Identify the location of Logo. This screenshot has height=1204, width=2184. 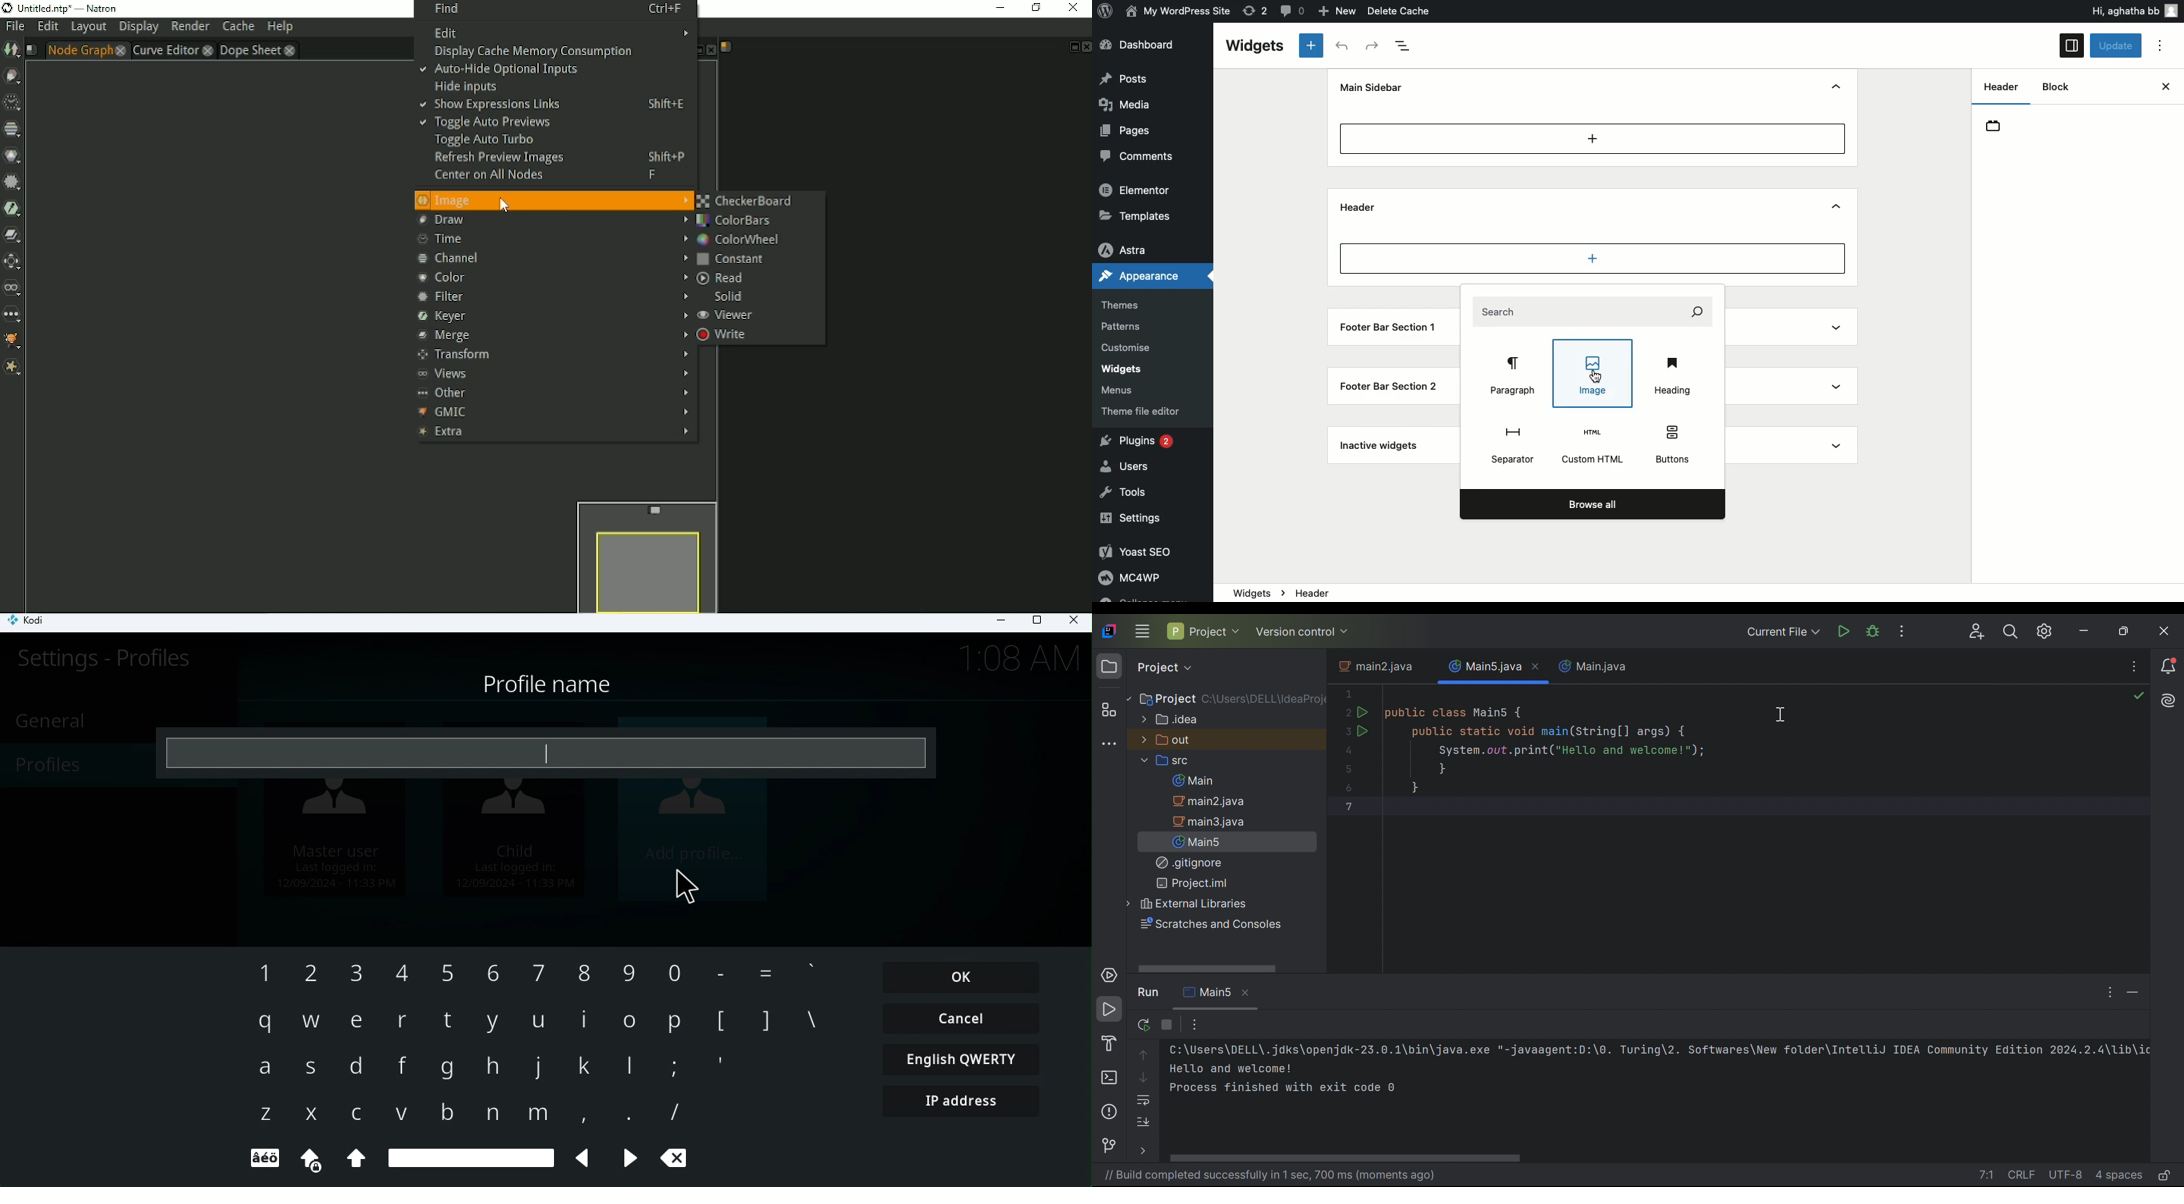
(1106, 10).